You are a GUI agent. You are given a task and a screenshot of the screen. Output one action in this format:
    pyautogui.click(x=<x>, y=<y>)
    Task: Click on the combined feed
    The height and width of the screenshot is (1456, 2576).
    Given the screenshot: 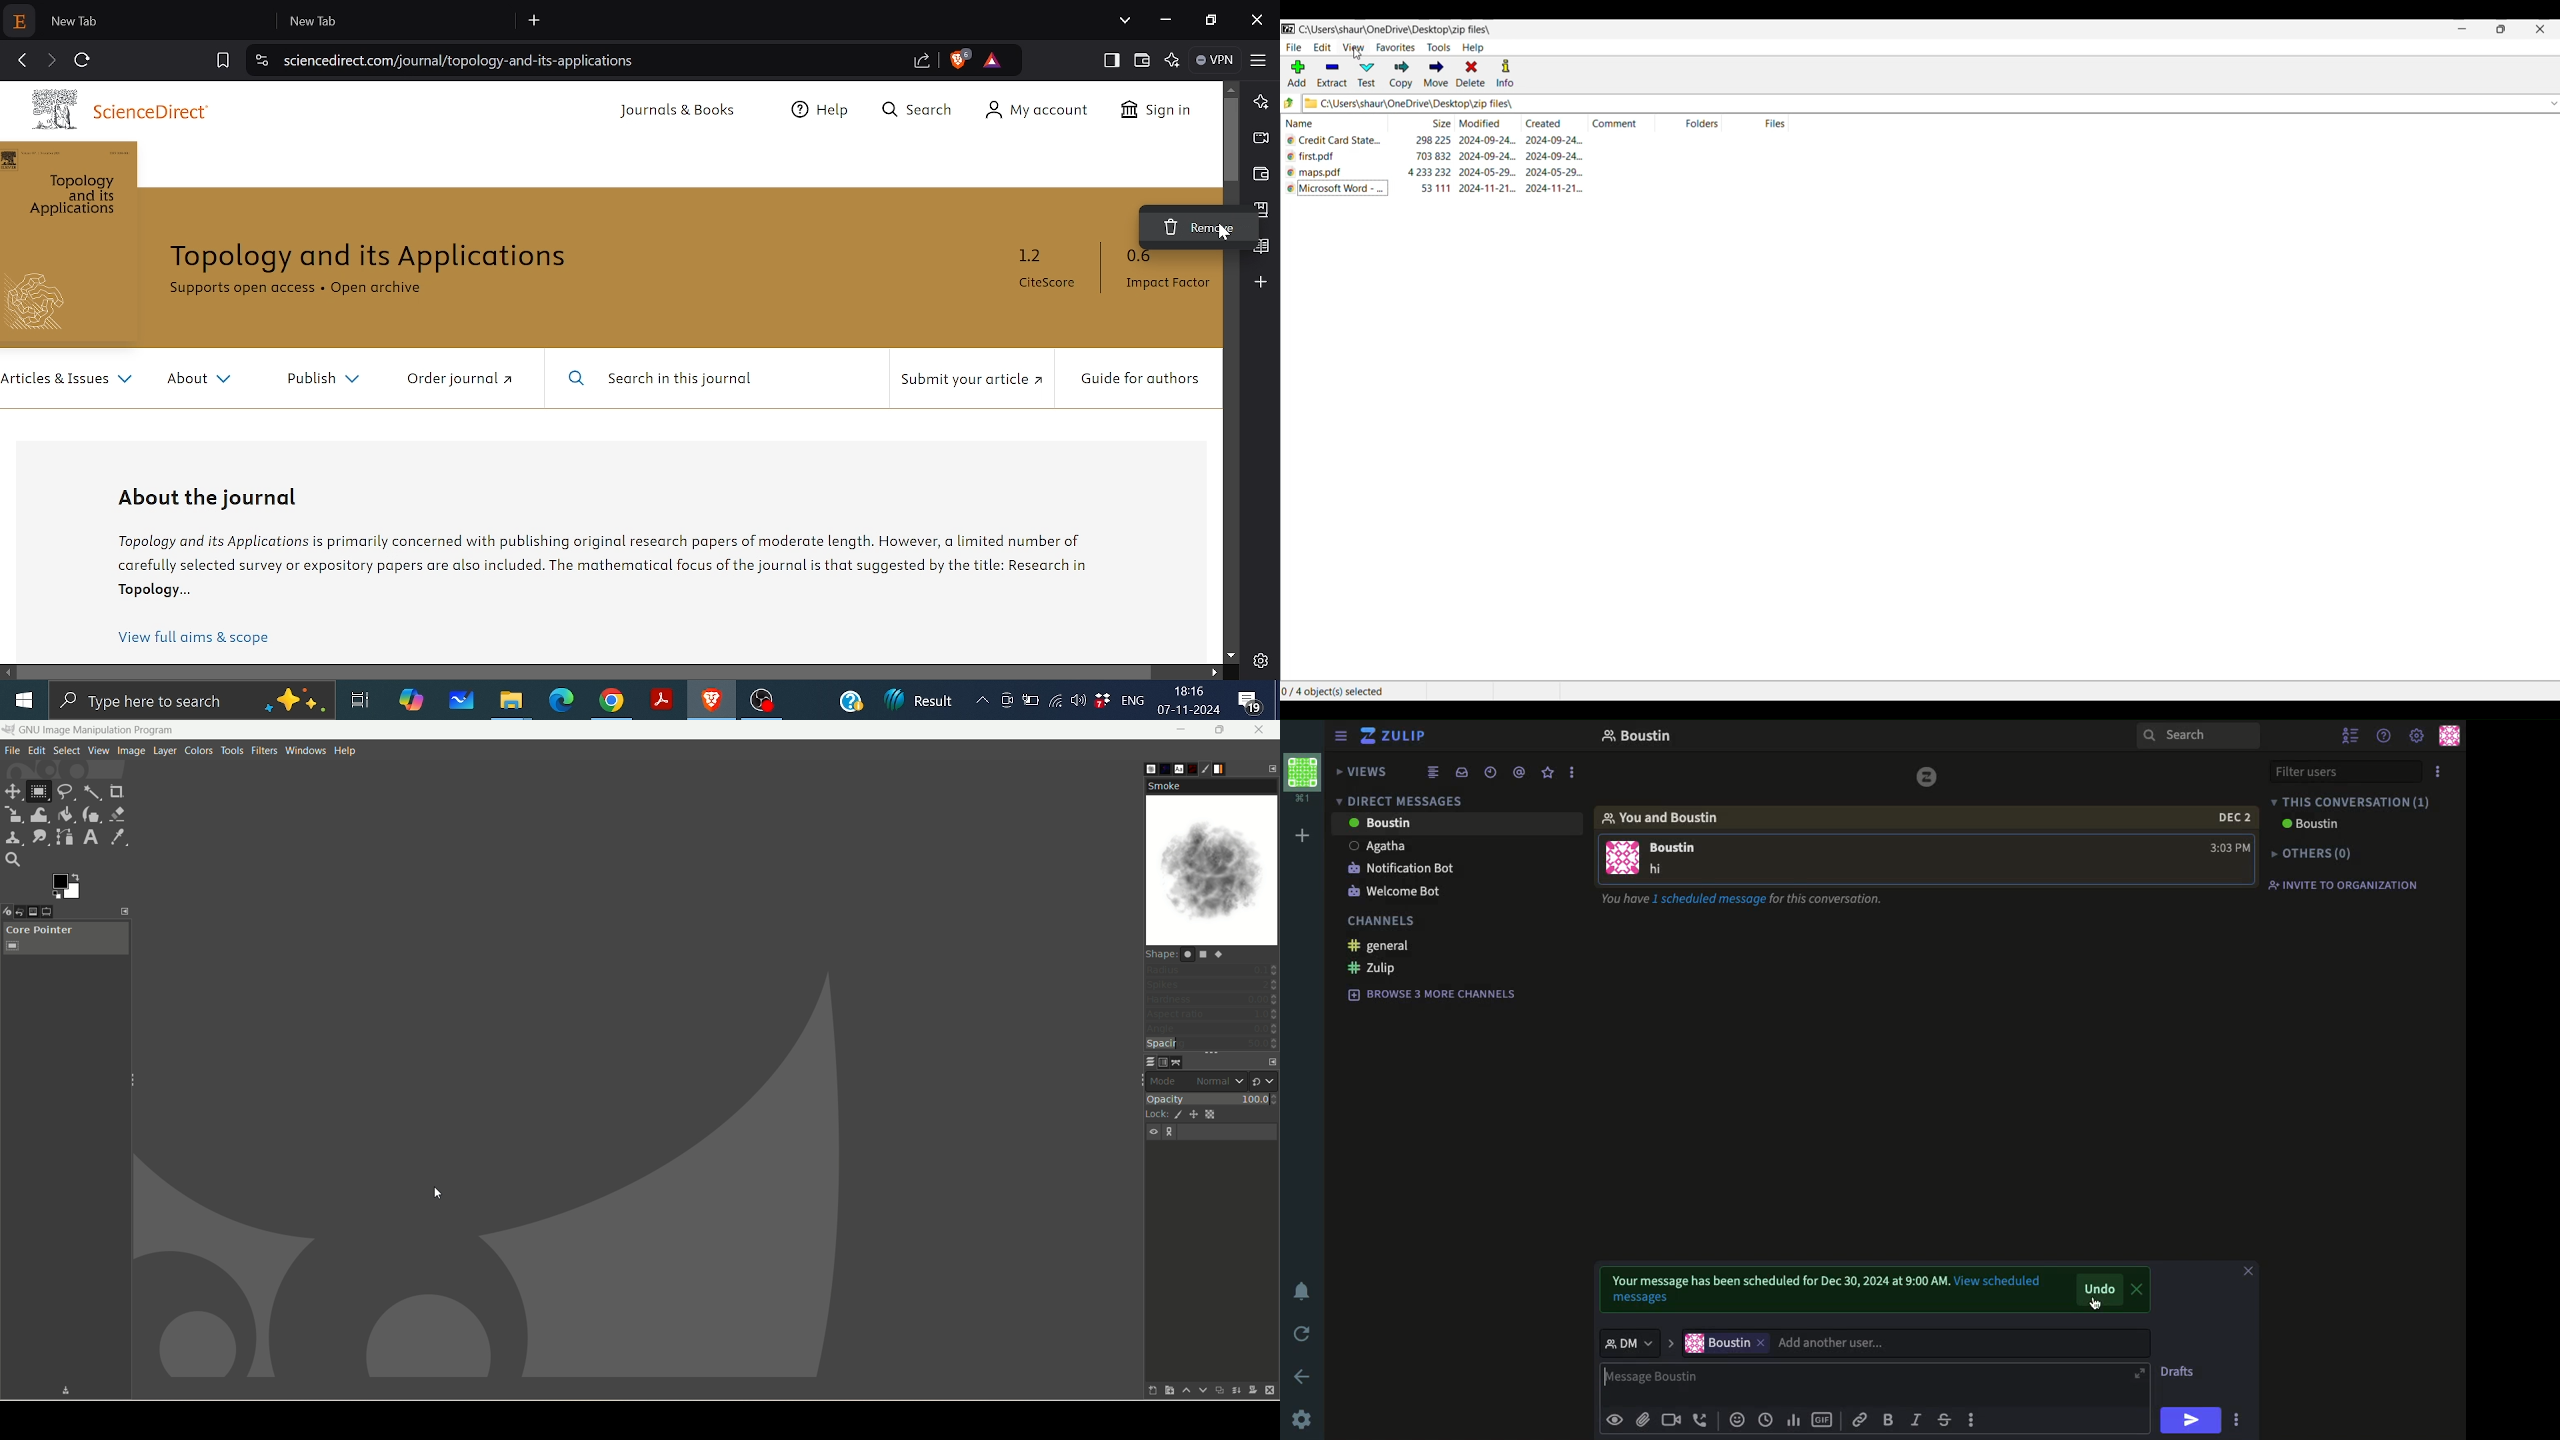 What is the action you would take?
    pyautogui.click(x=1434, y=774)
    